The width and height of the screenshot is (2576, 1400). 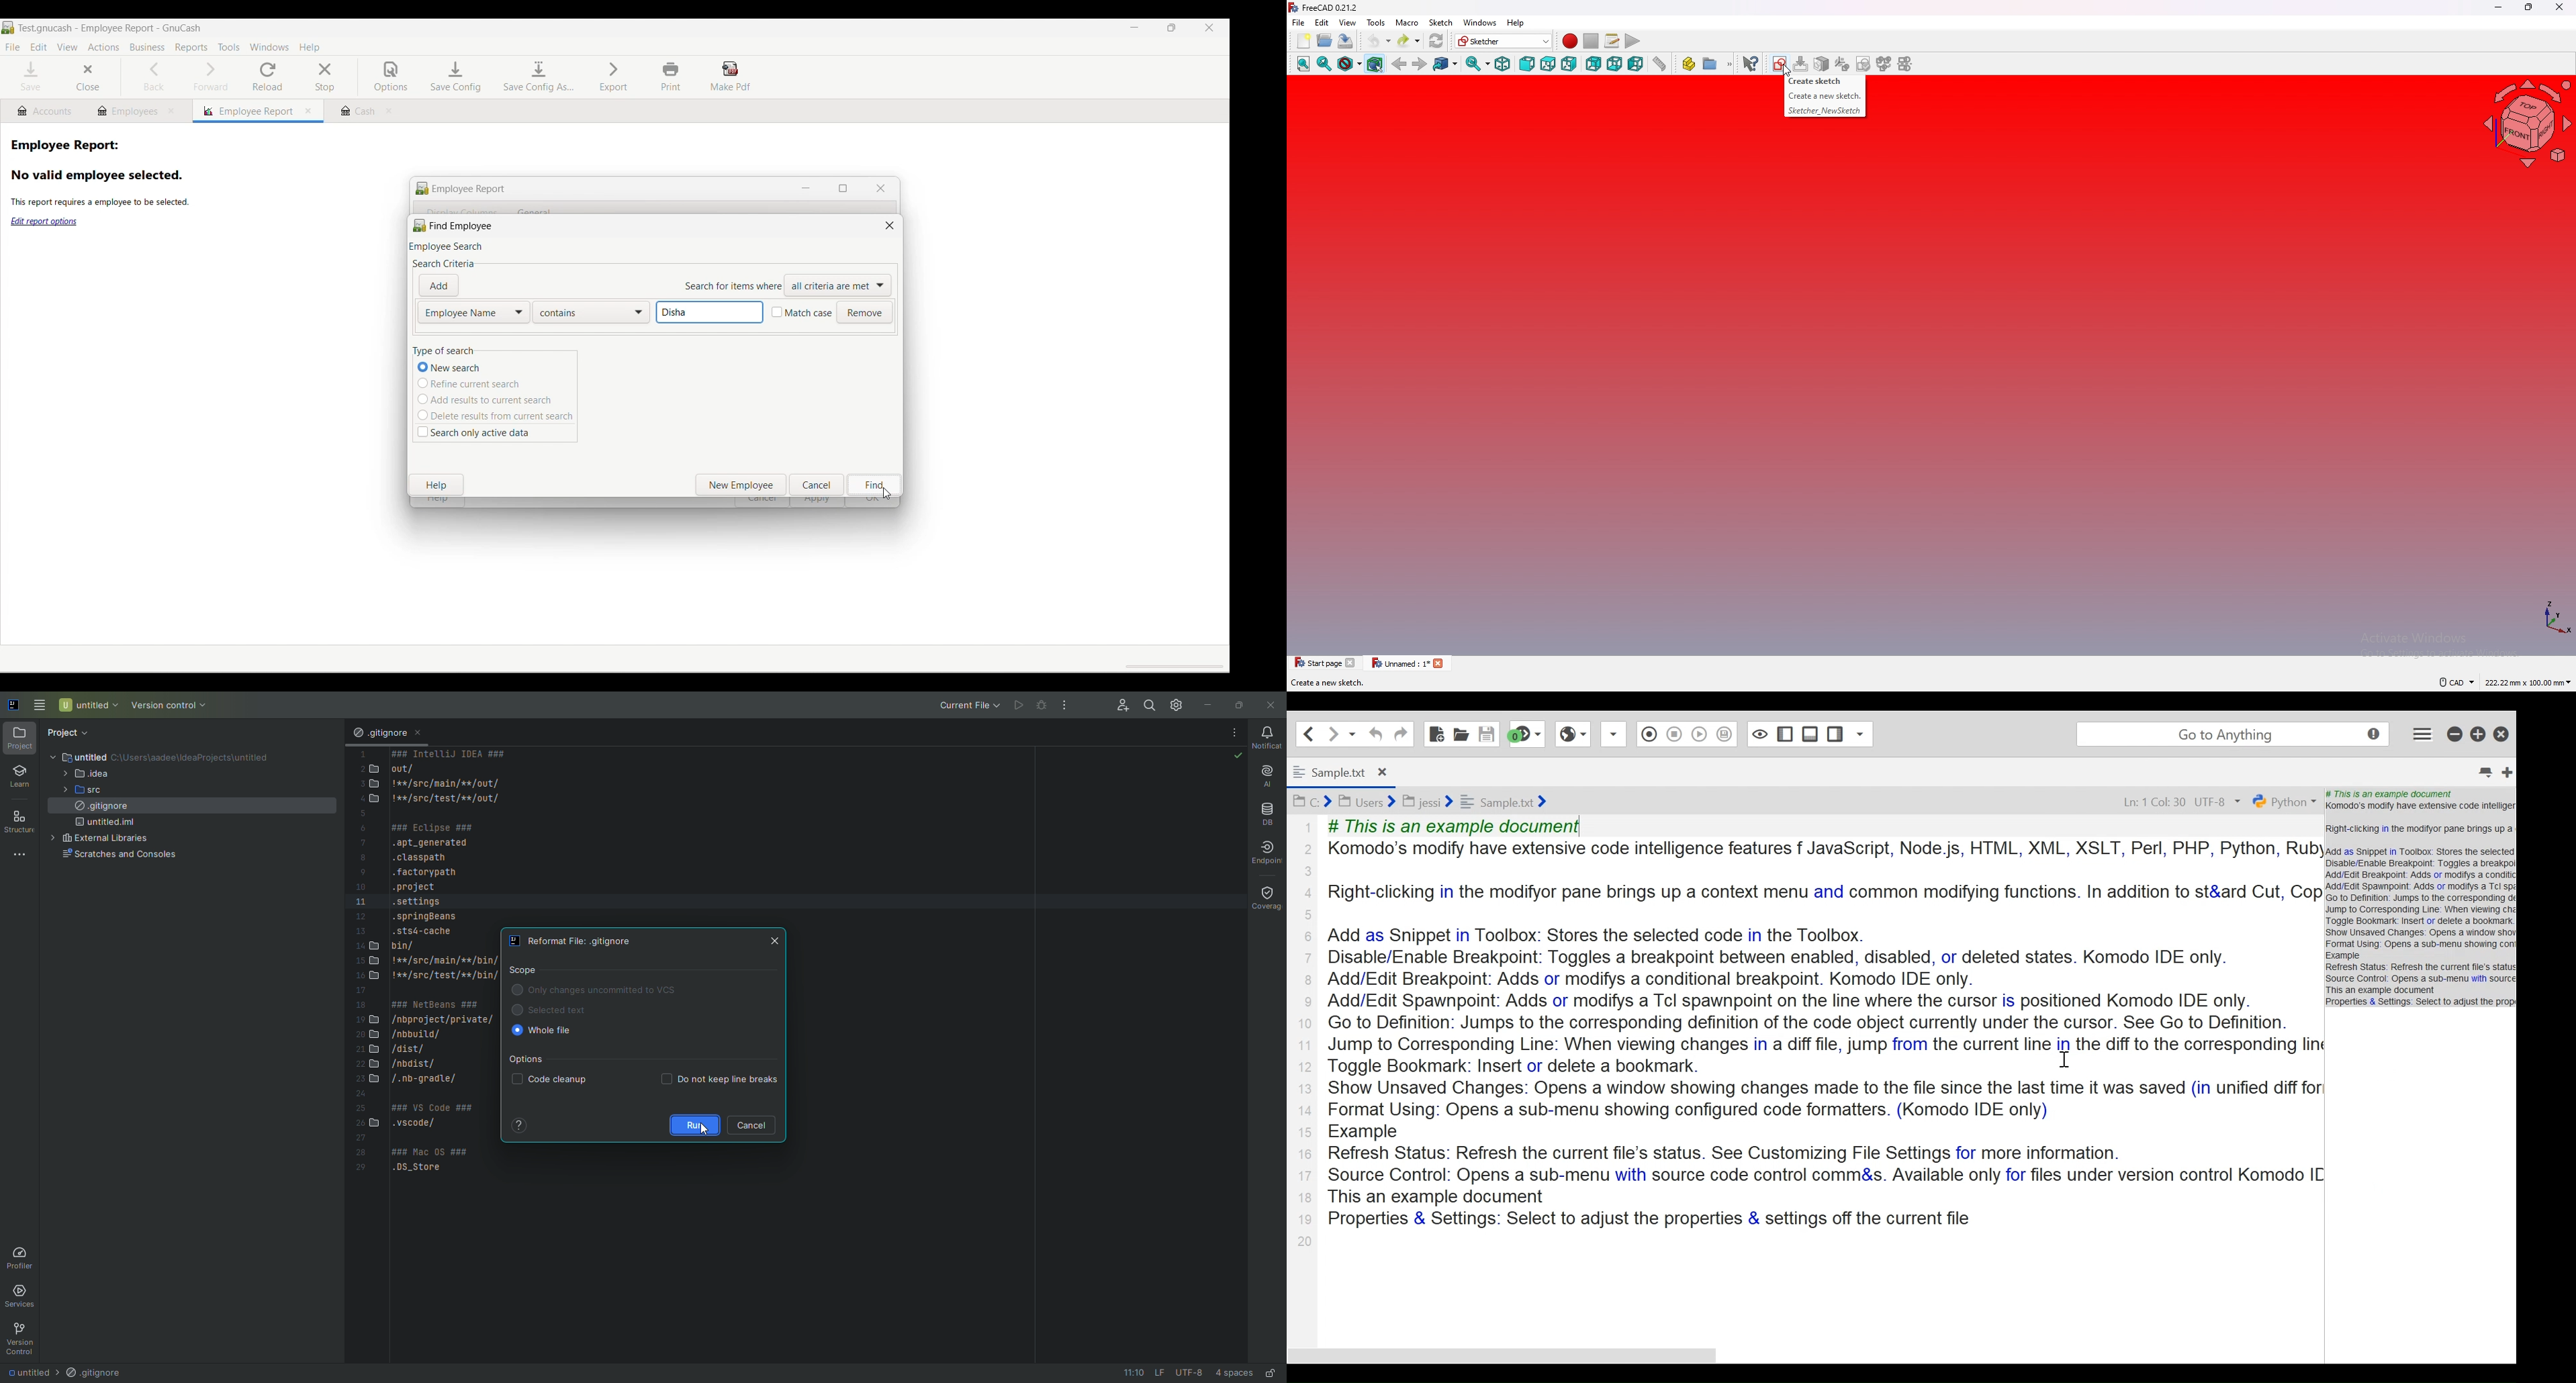 What do you see at coordinates (1479, 22) in the screenshot?
I see `windows` at bounding box center [1479, 22].